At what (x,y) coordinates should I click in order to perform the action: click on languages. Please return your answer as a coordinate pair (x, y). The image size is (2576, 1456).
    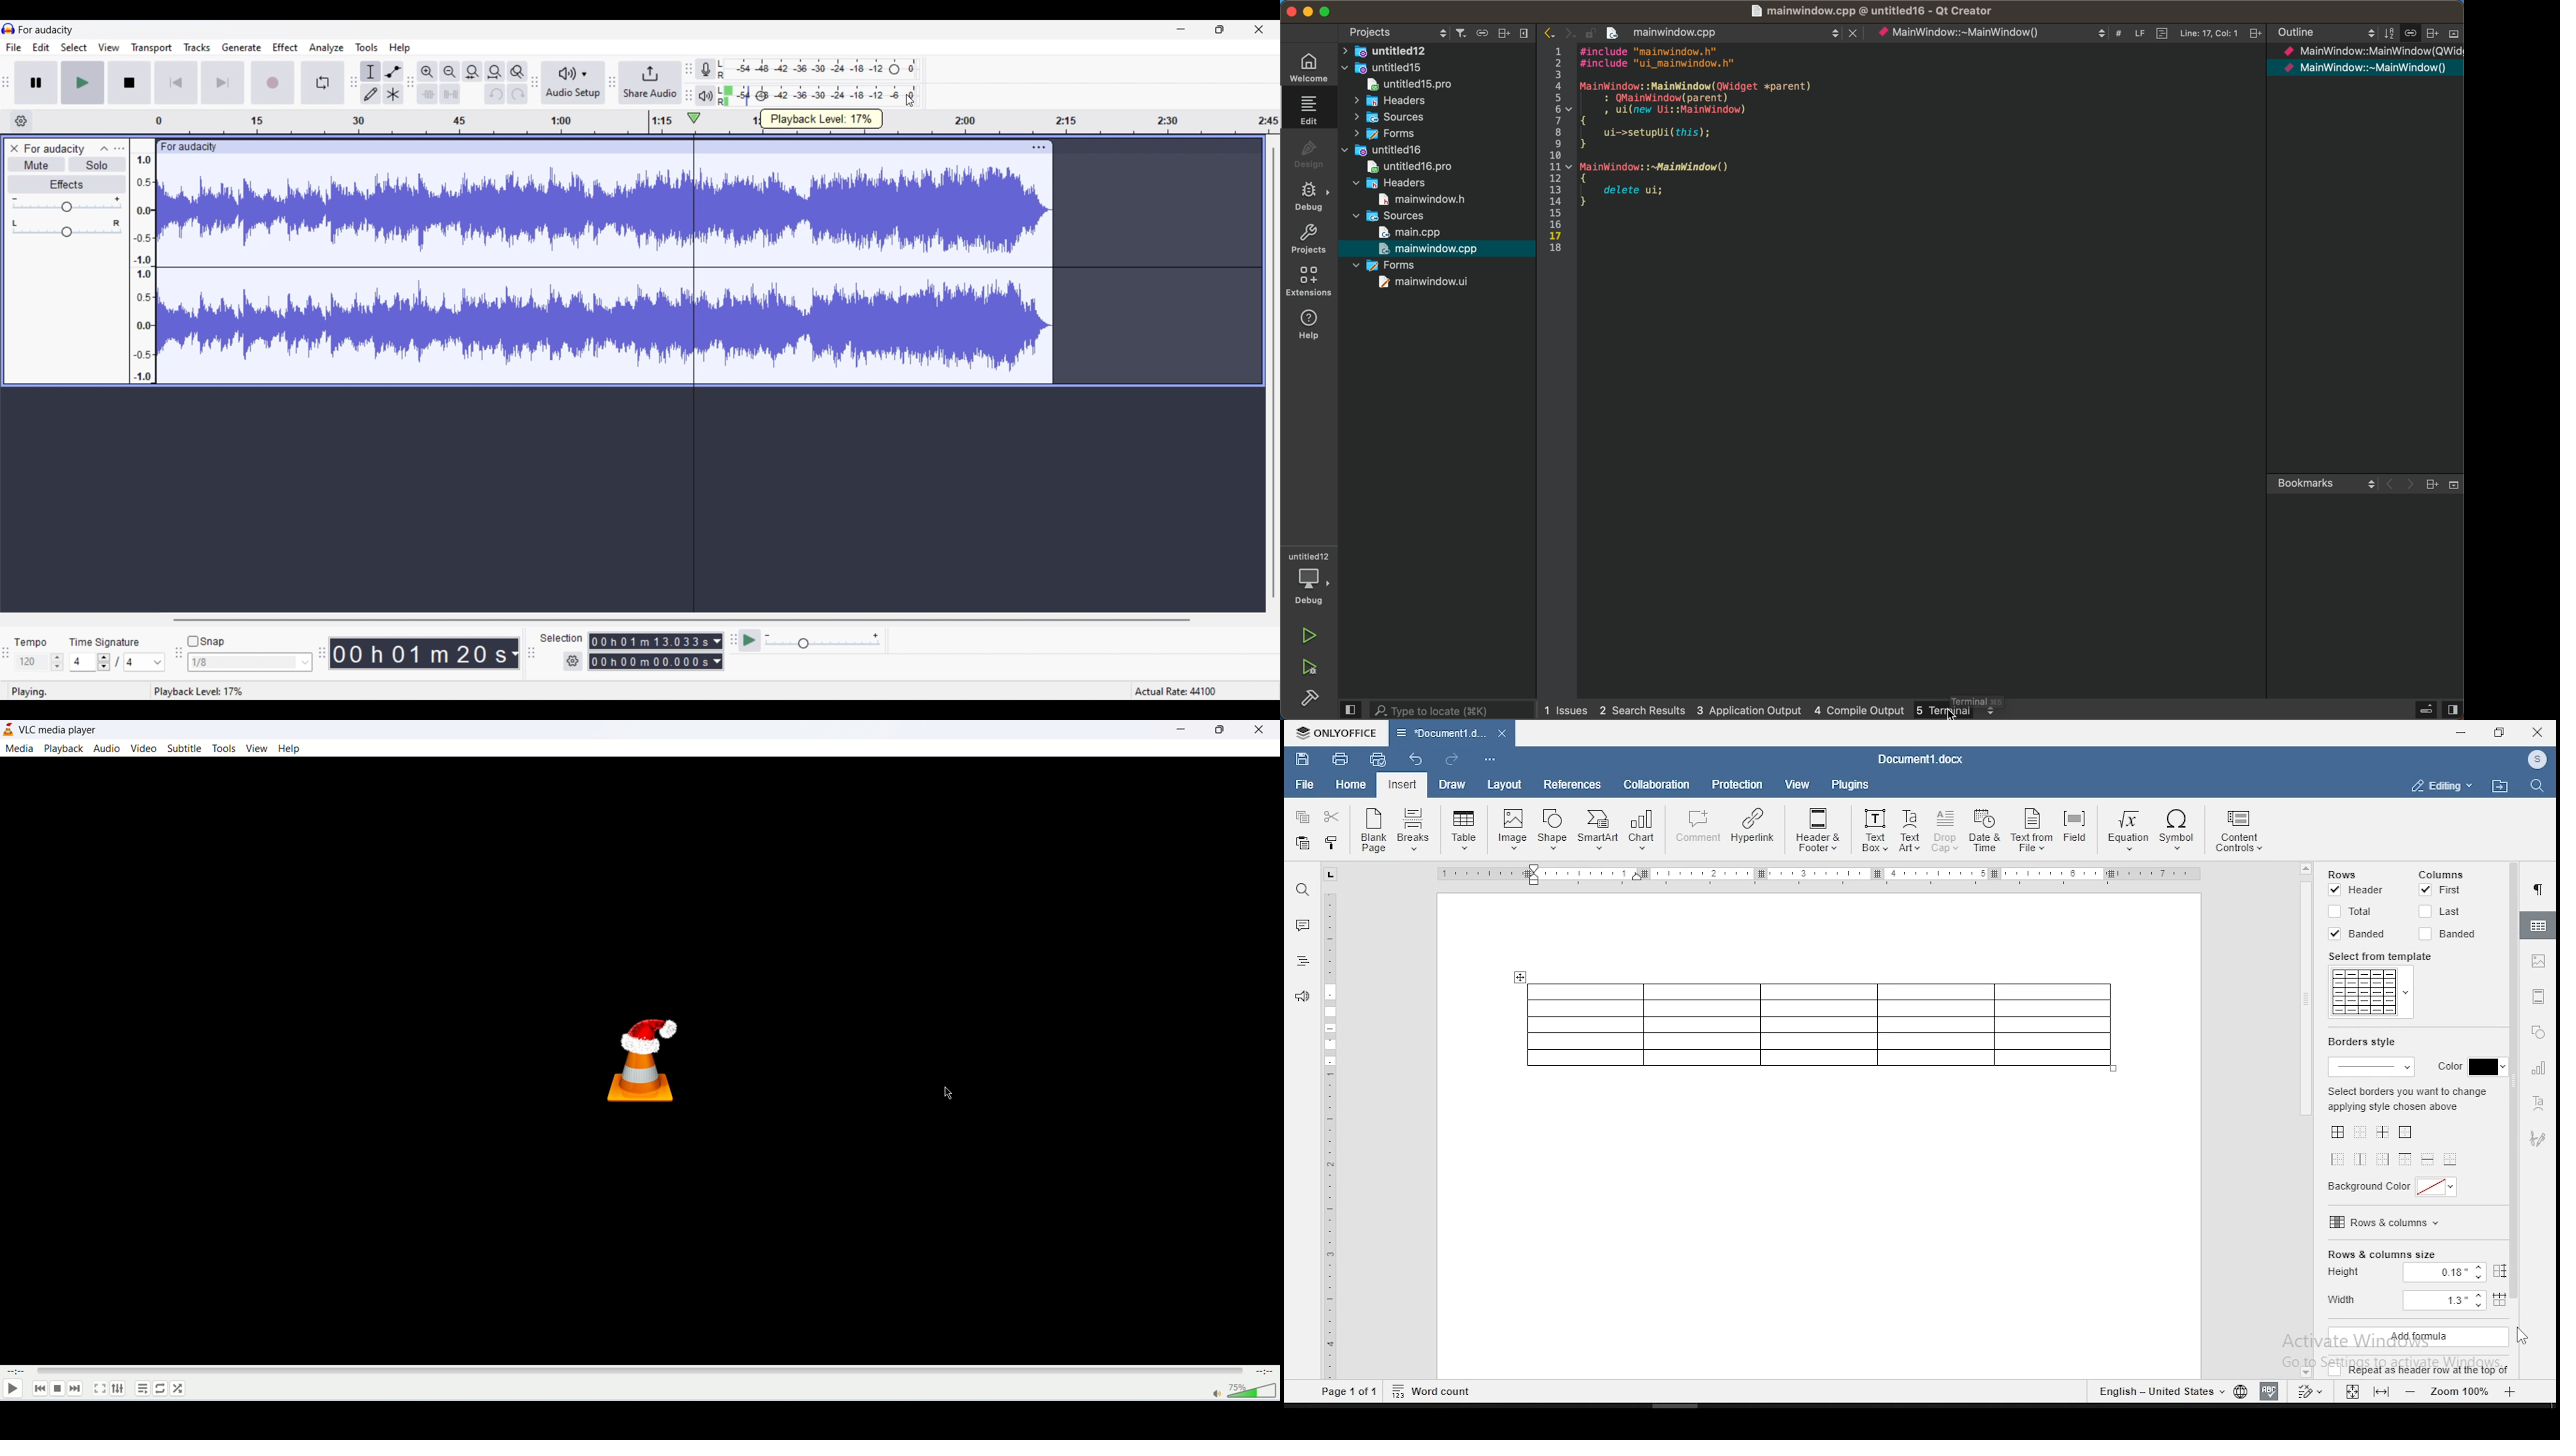
    Looking at the image, I should click on (2169, 1390).